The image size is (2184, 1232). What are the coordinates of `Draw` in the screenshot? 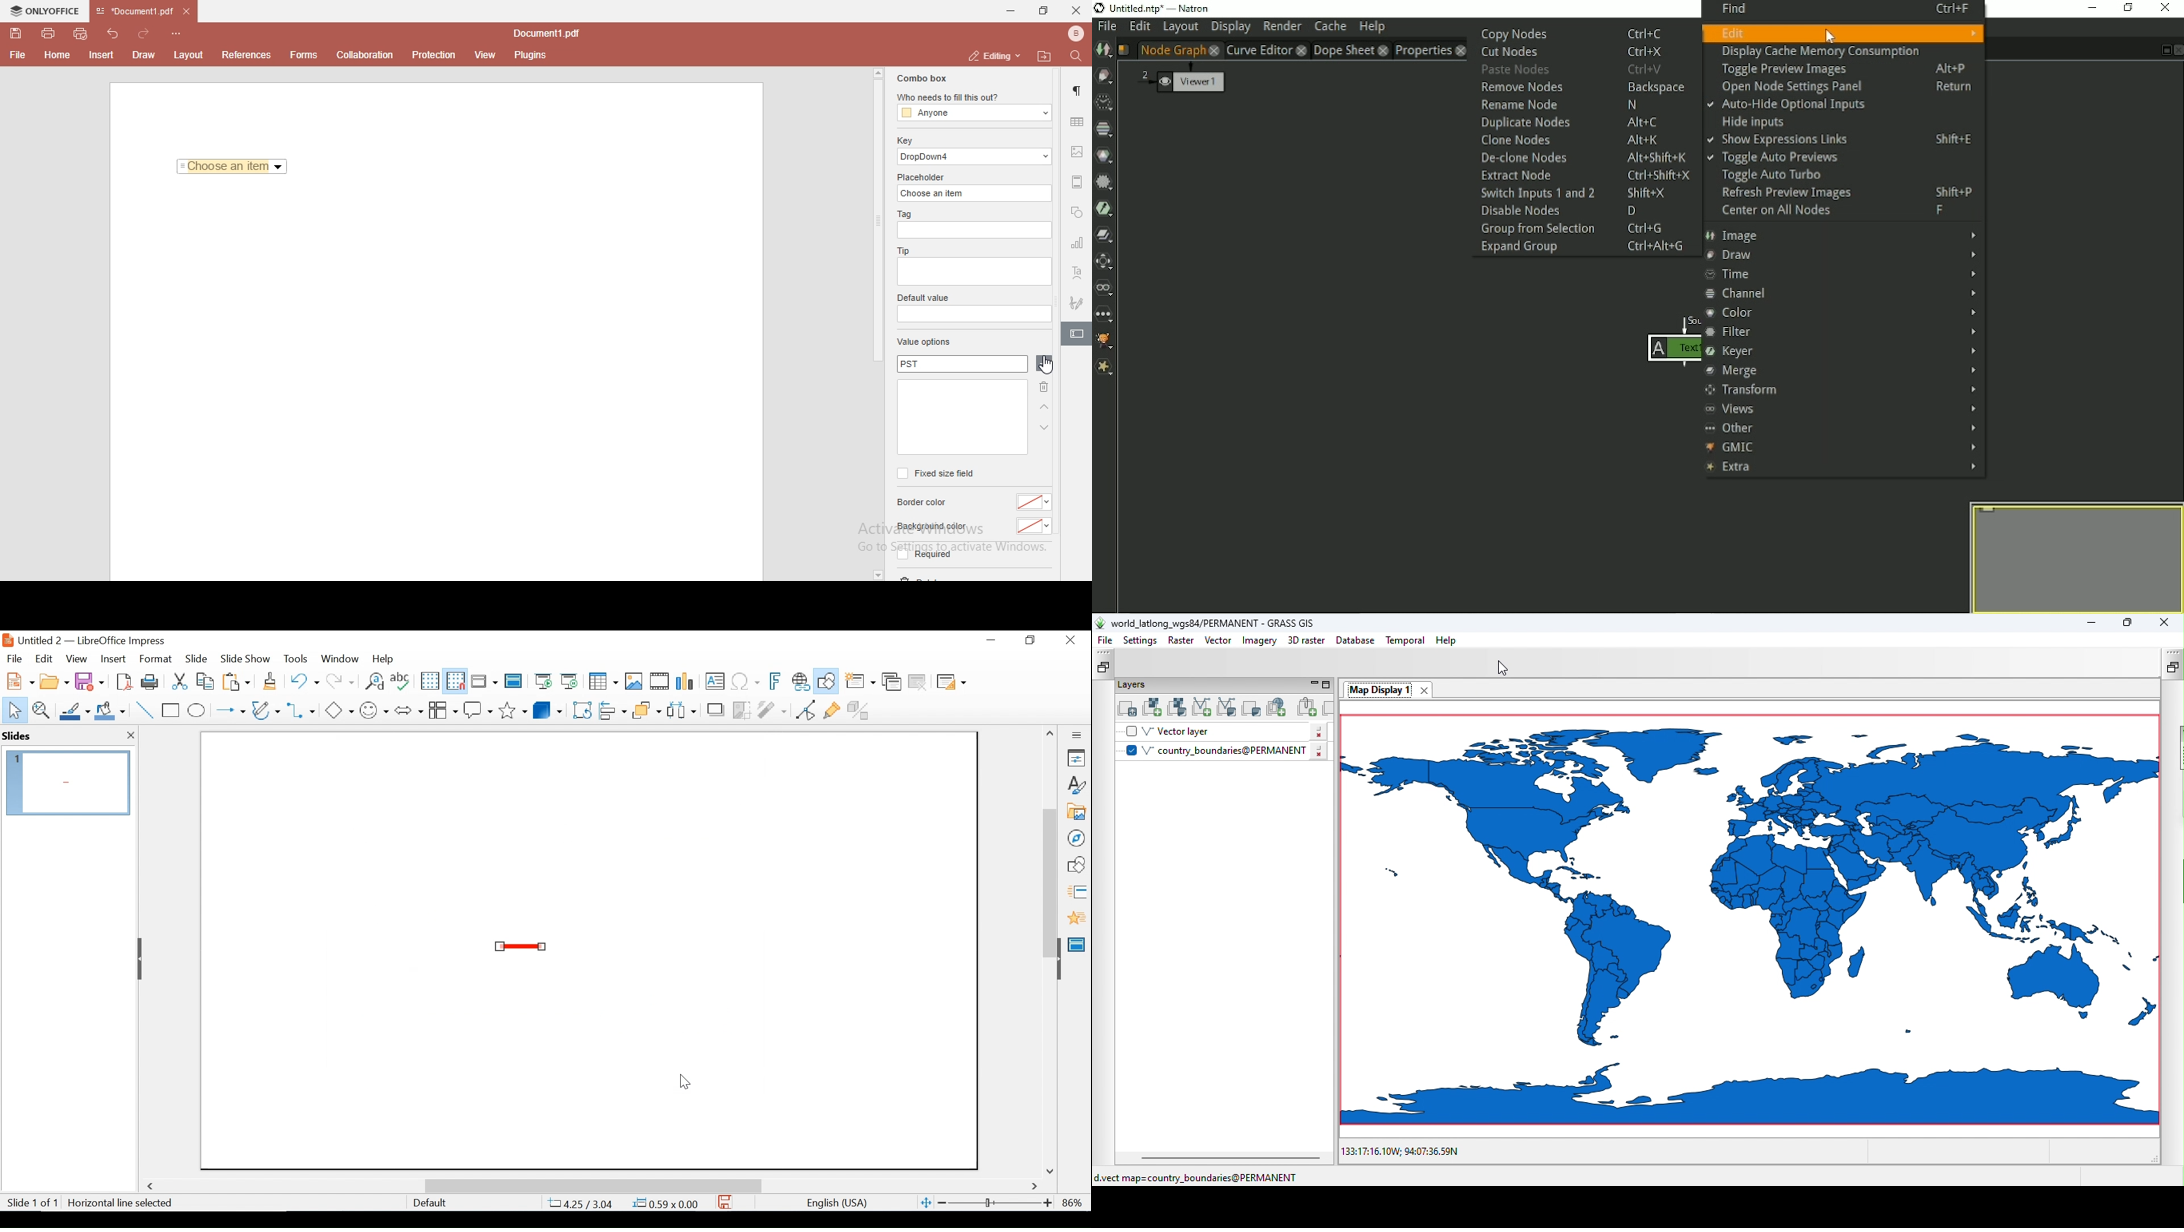 It's located at (147, 54).